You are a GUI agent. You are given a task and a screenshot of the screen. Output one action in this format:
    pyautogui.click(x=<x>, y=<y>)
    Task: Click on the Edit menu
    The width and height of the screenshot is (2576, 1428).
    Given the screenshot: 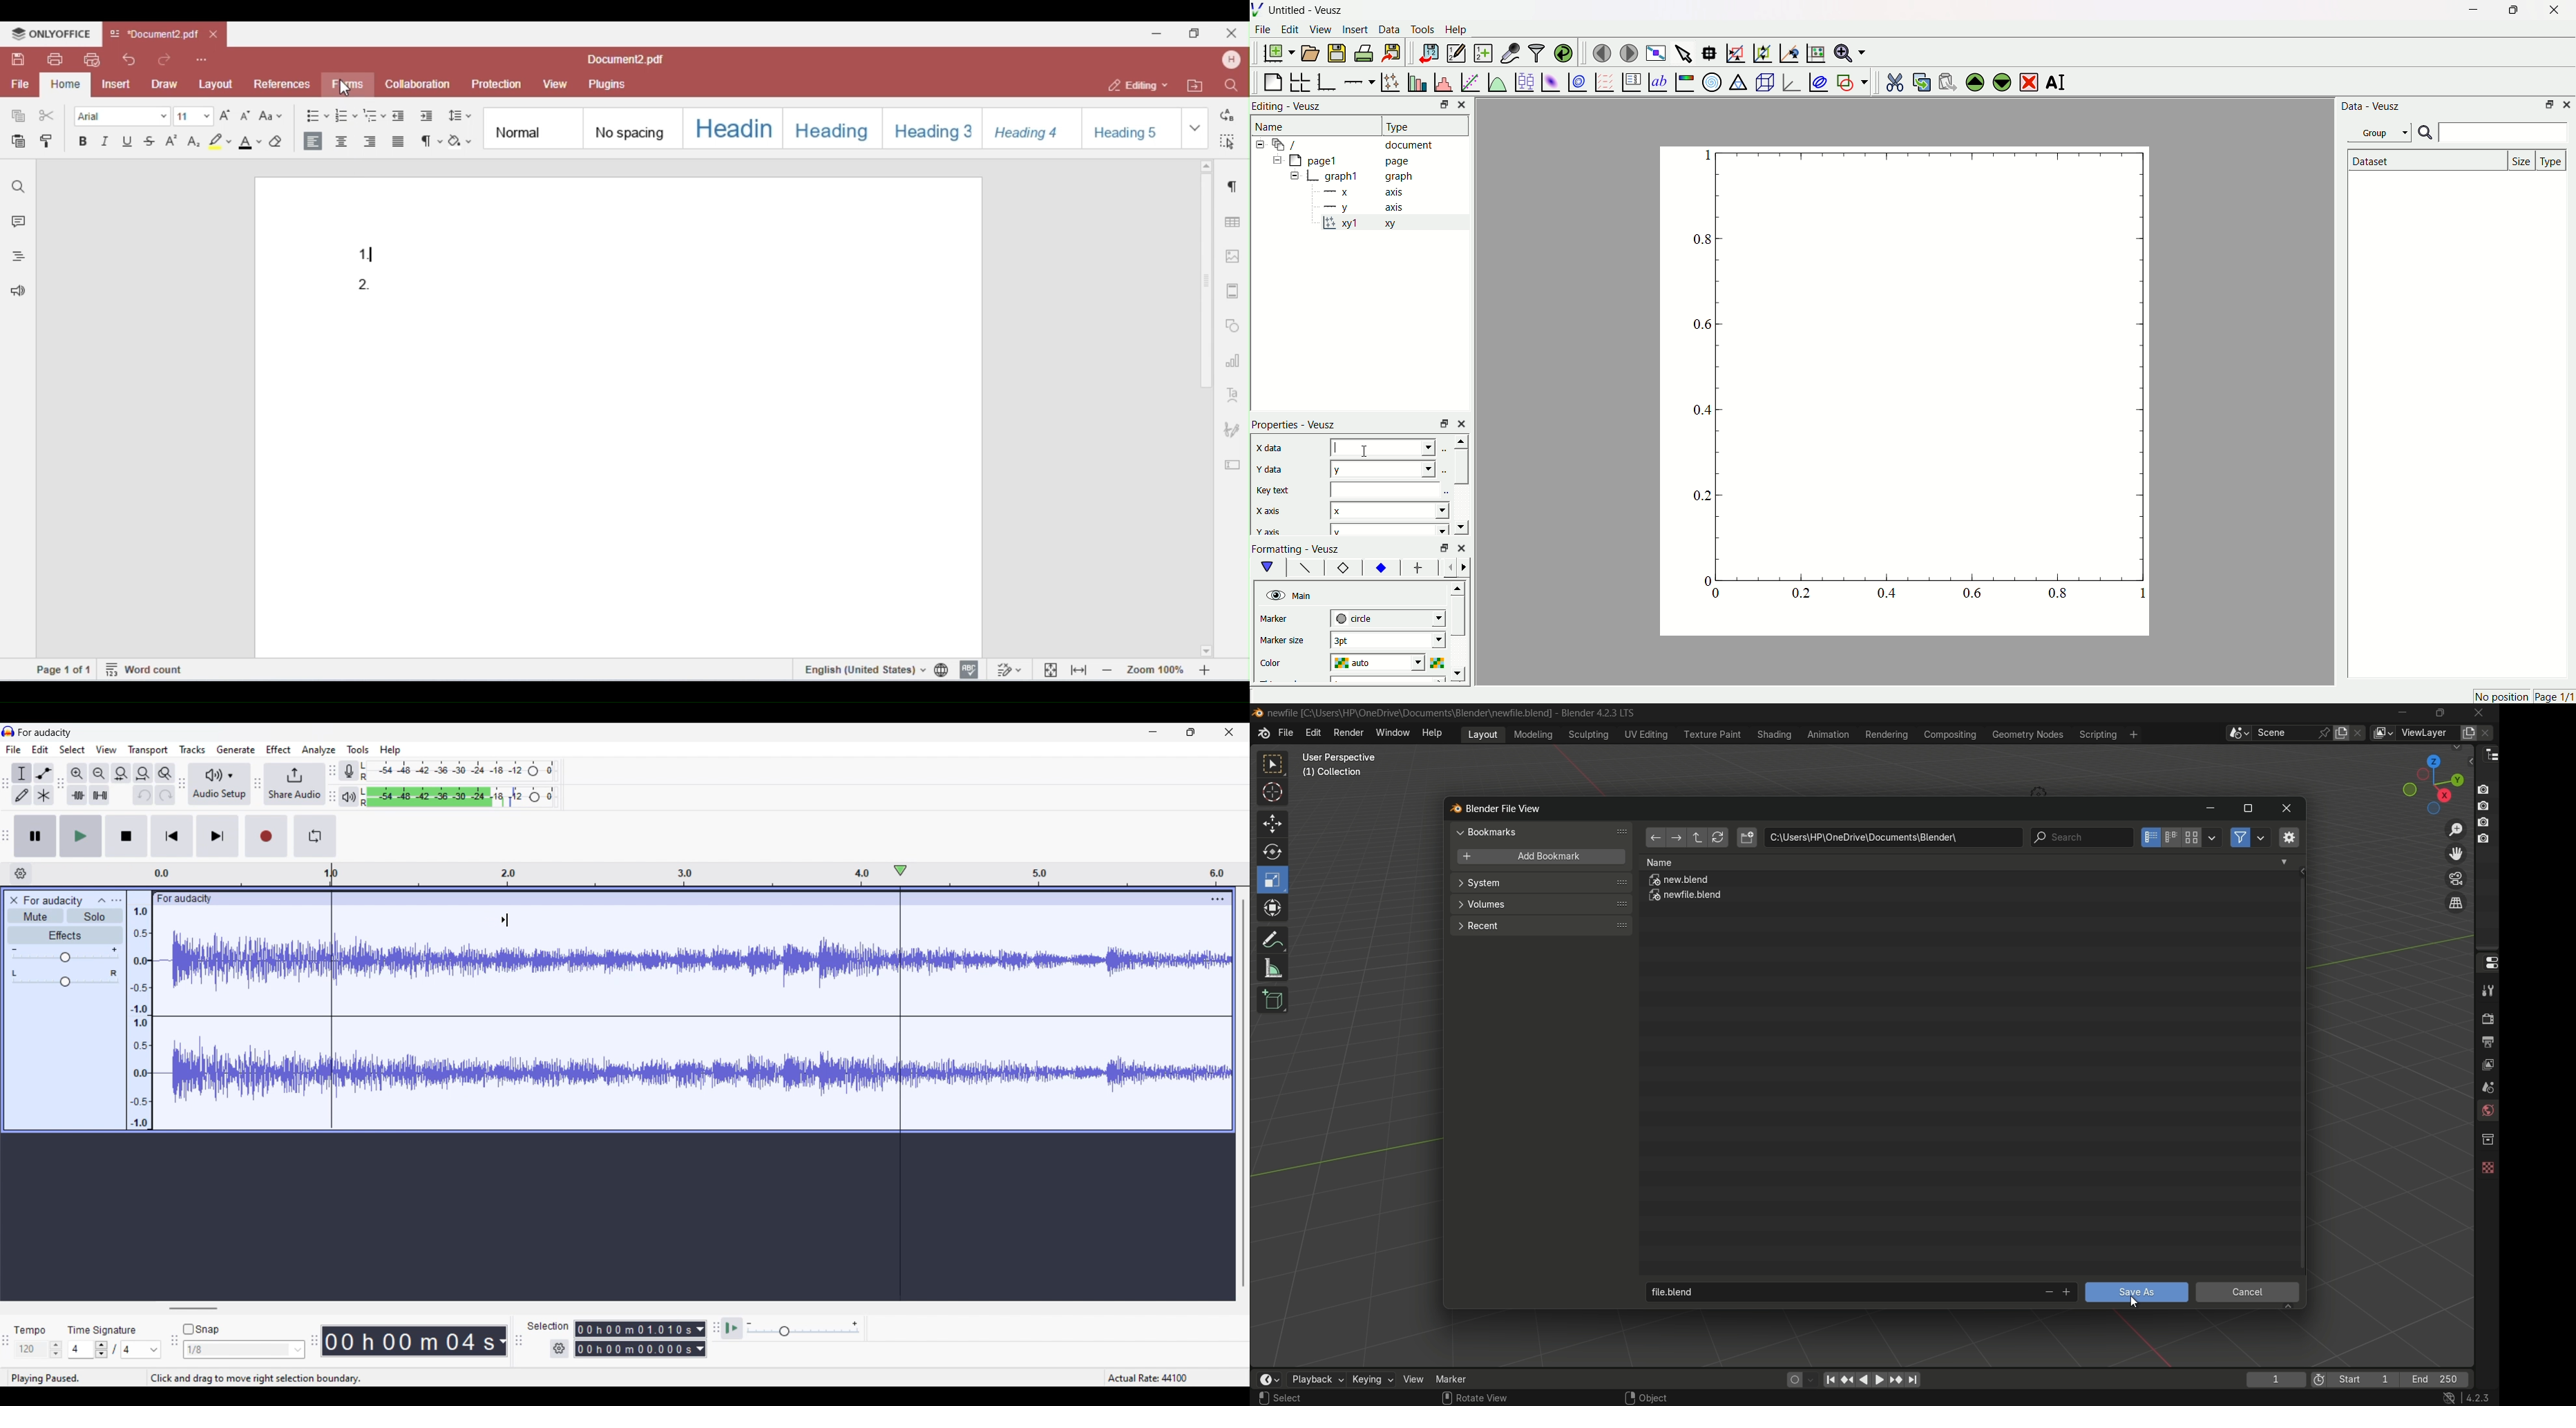 What is the action you would take?
    pyautogui.click(x=40, y=750)
    